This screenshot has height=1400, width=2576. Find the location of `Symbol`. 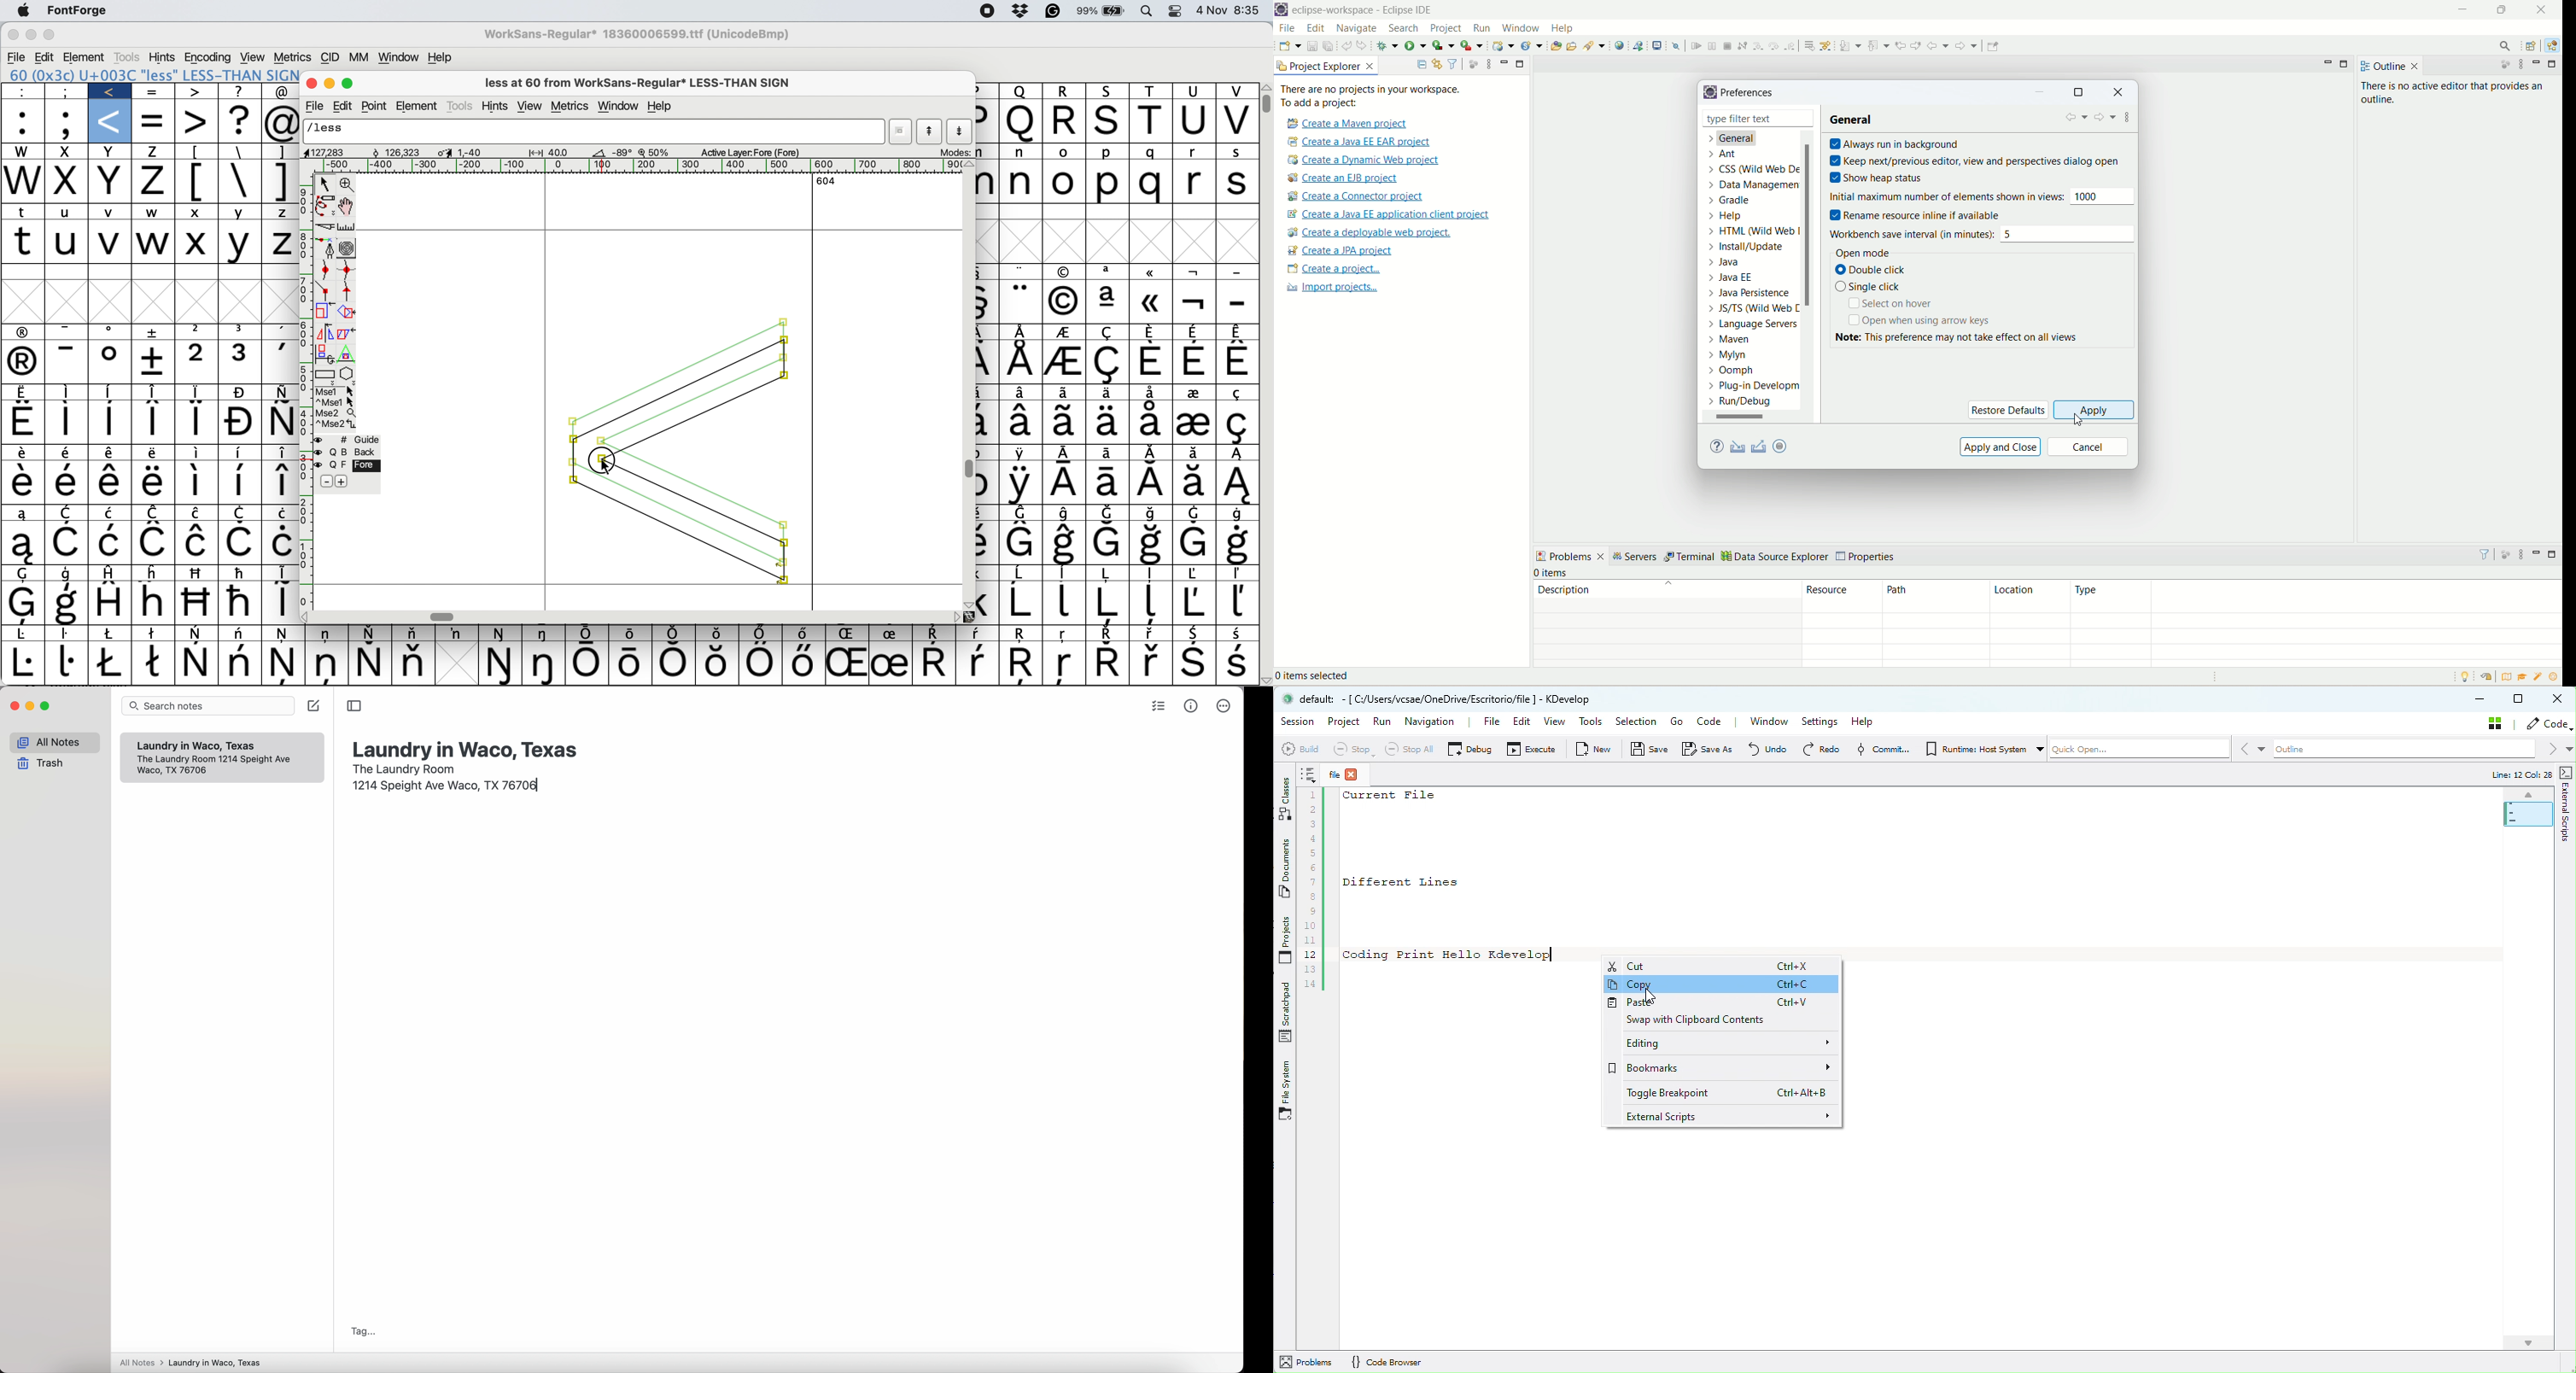

Symbol is located at coordinates (112, 513).